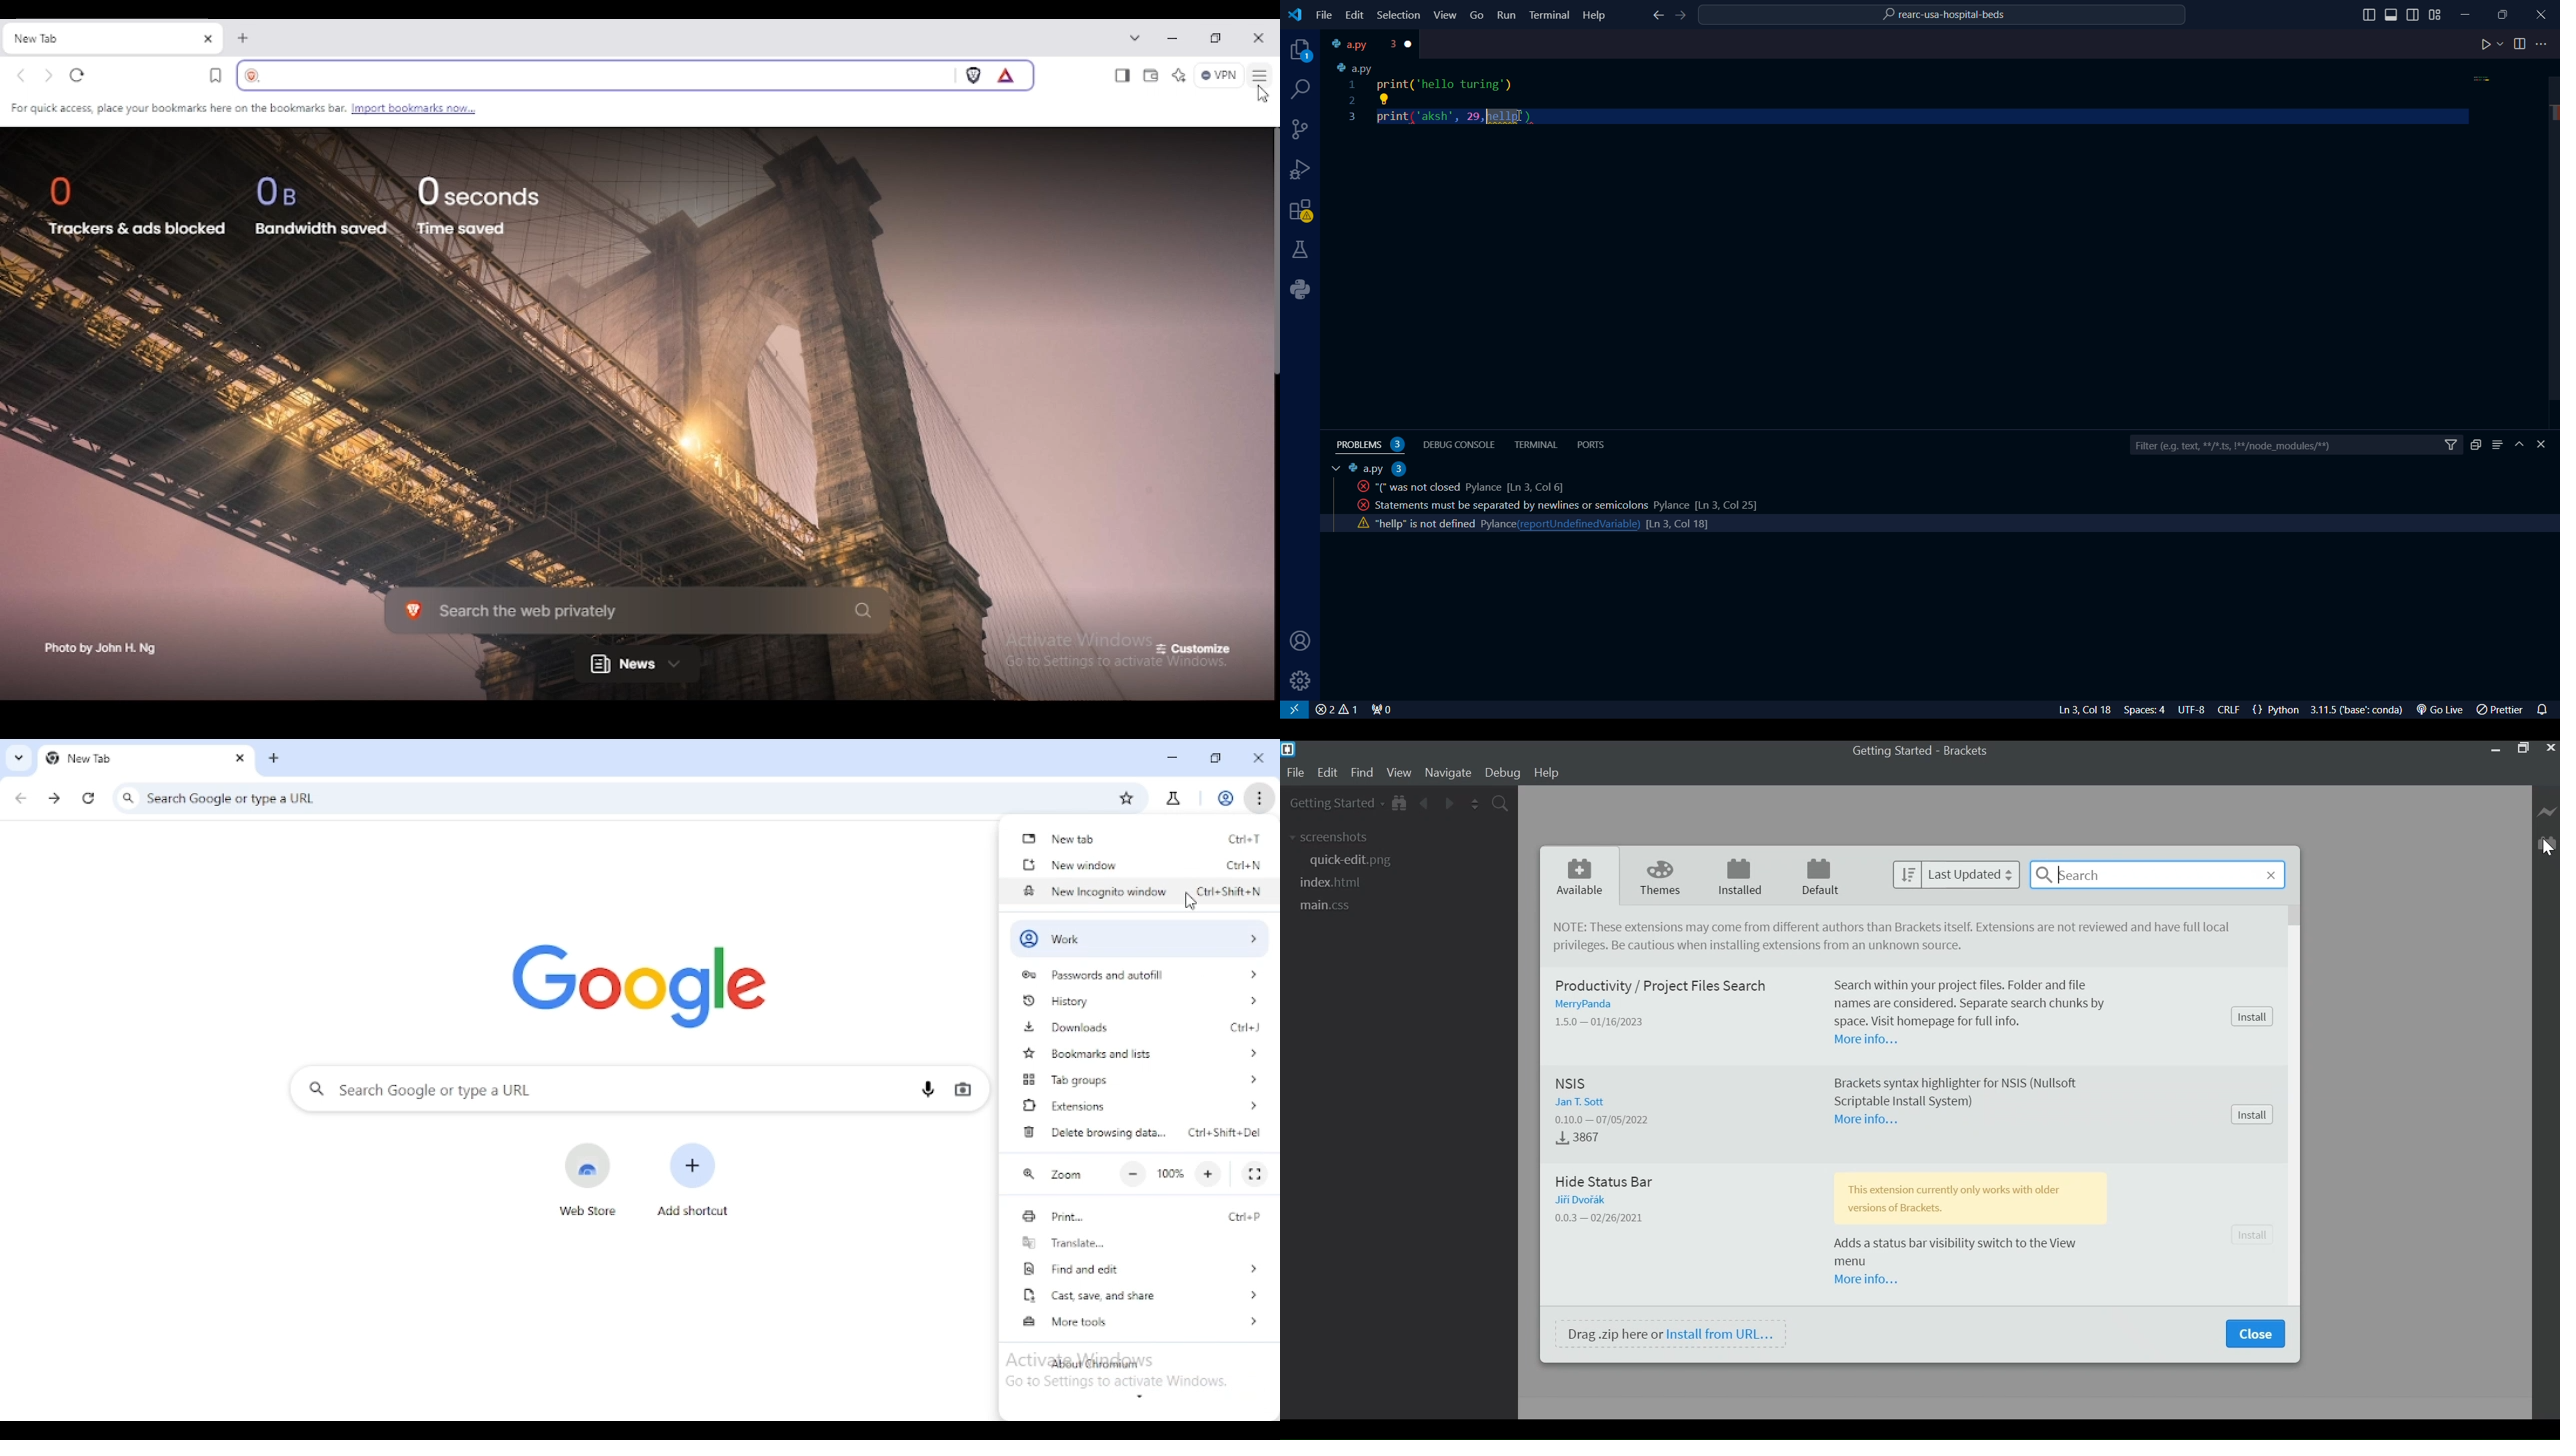 Image resolution: width=2576 pixels, height=1456 pixels. Describe the element at coordinates (1505, 773) in the screenshot. I see `Debug` at that location.